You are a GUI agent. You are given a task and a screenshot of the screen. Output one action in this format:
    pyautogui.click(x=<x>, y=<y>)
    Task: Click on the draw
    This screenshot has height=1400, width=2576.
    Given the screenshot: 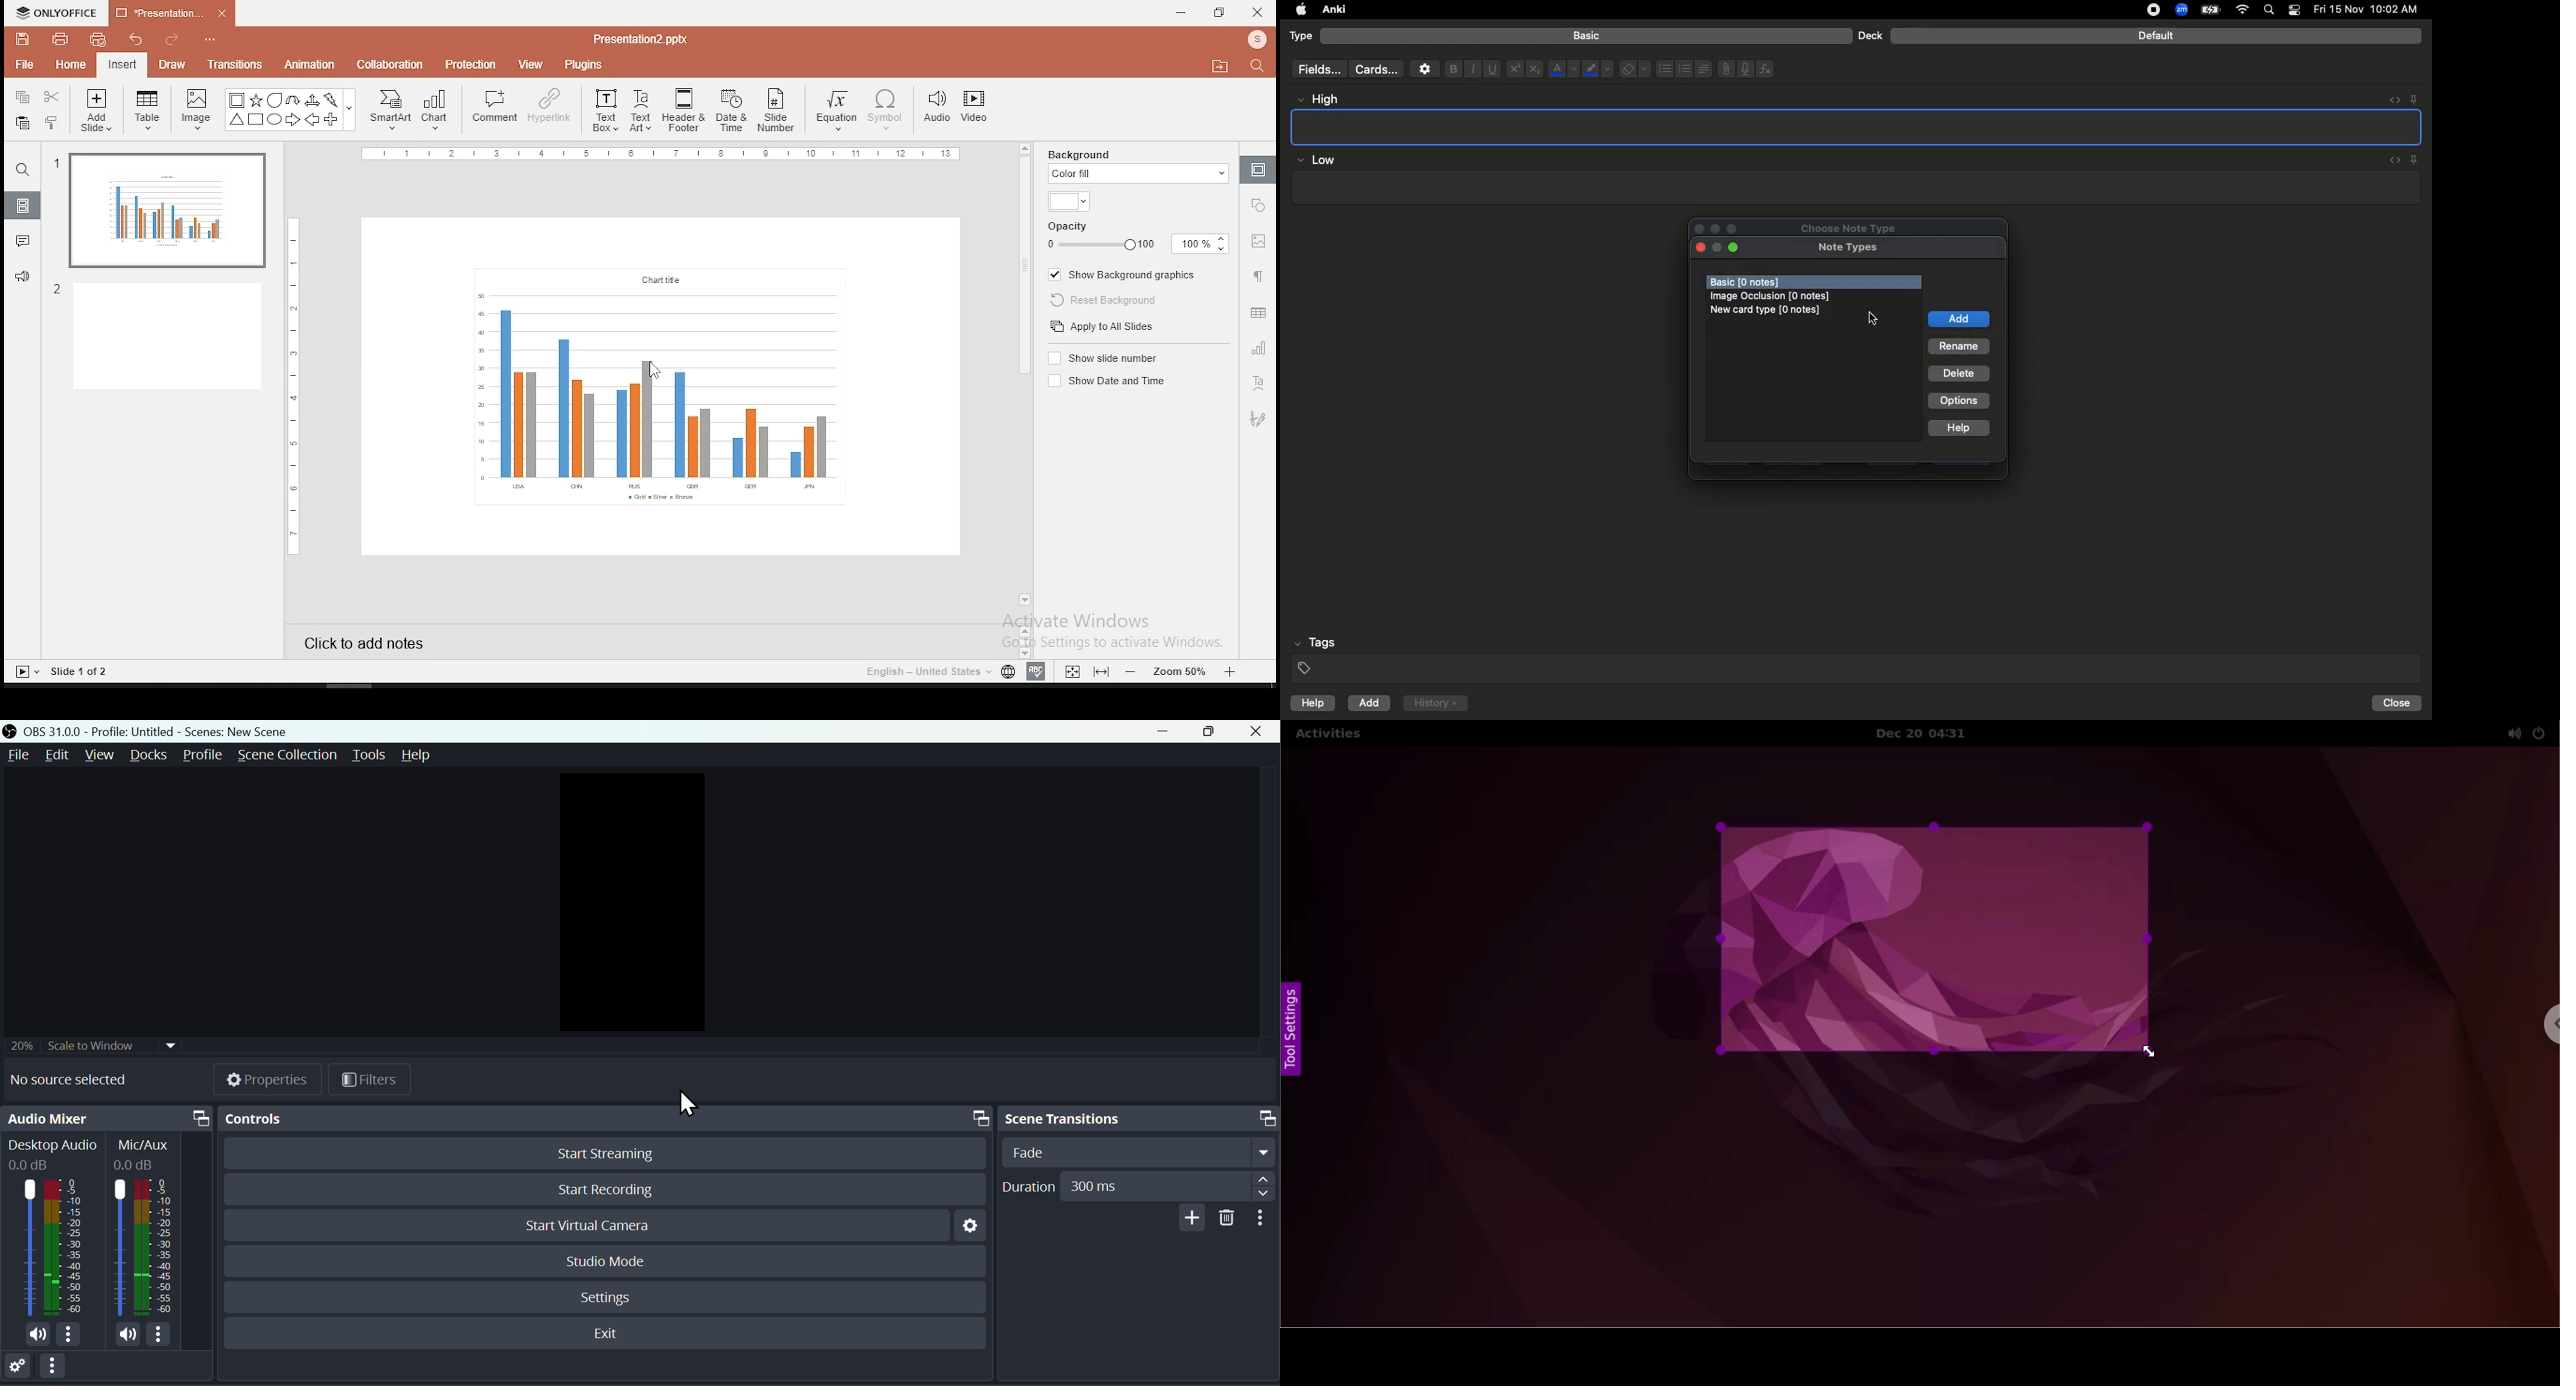 What is the action you would take?
    pyautogui.click(x=172, y=65)
    